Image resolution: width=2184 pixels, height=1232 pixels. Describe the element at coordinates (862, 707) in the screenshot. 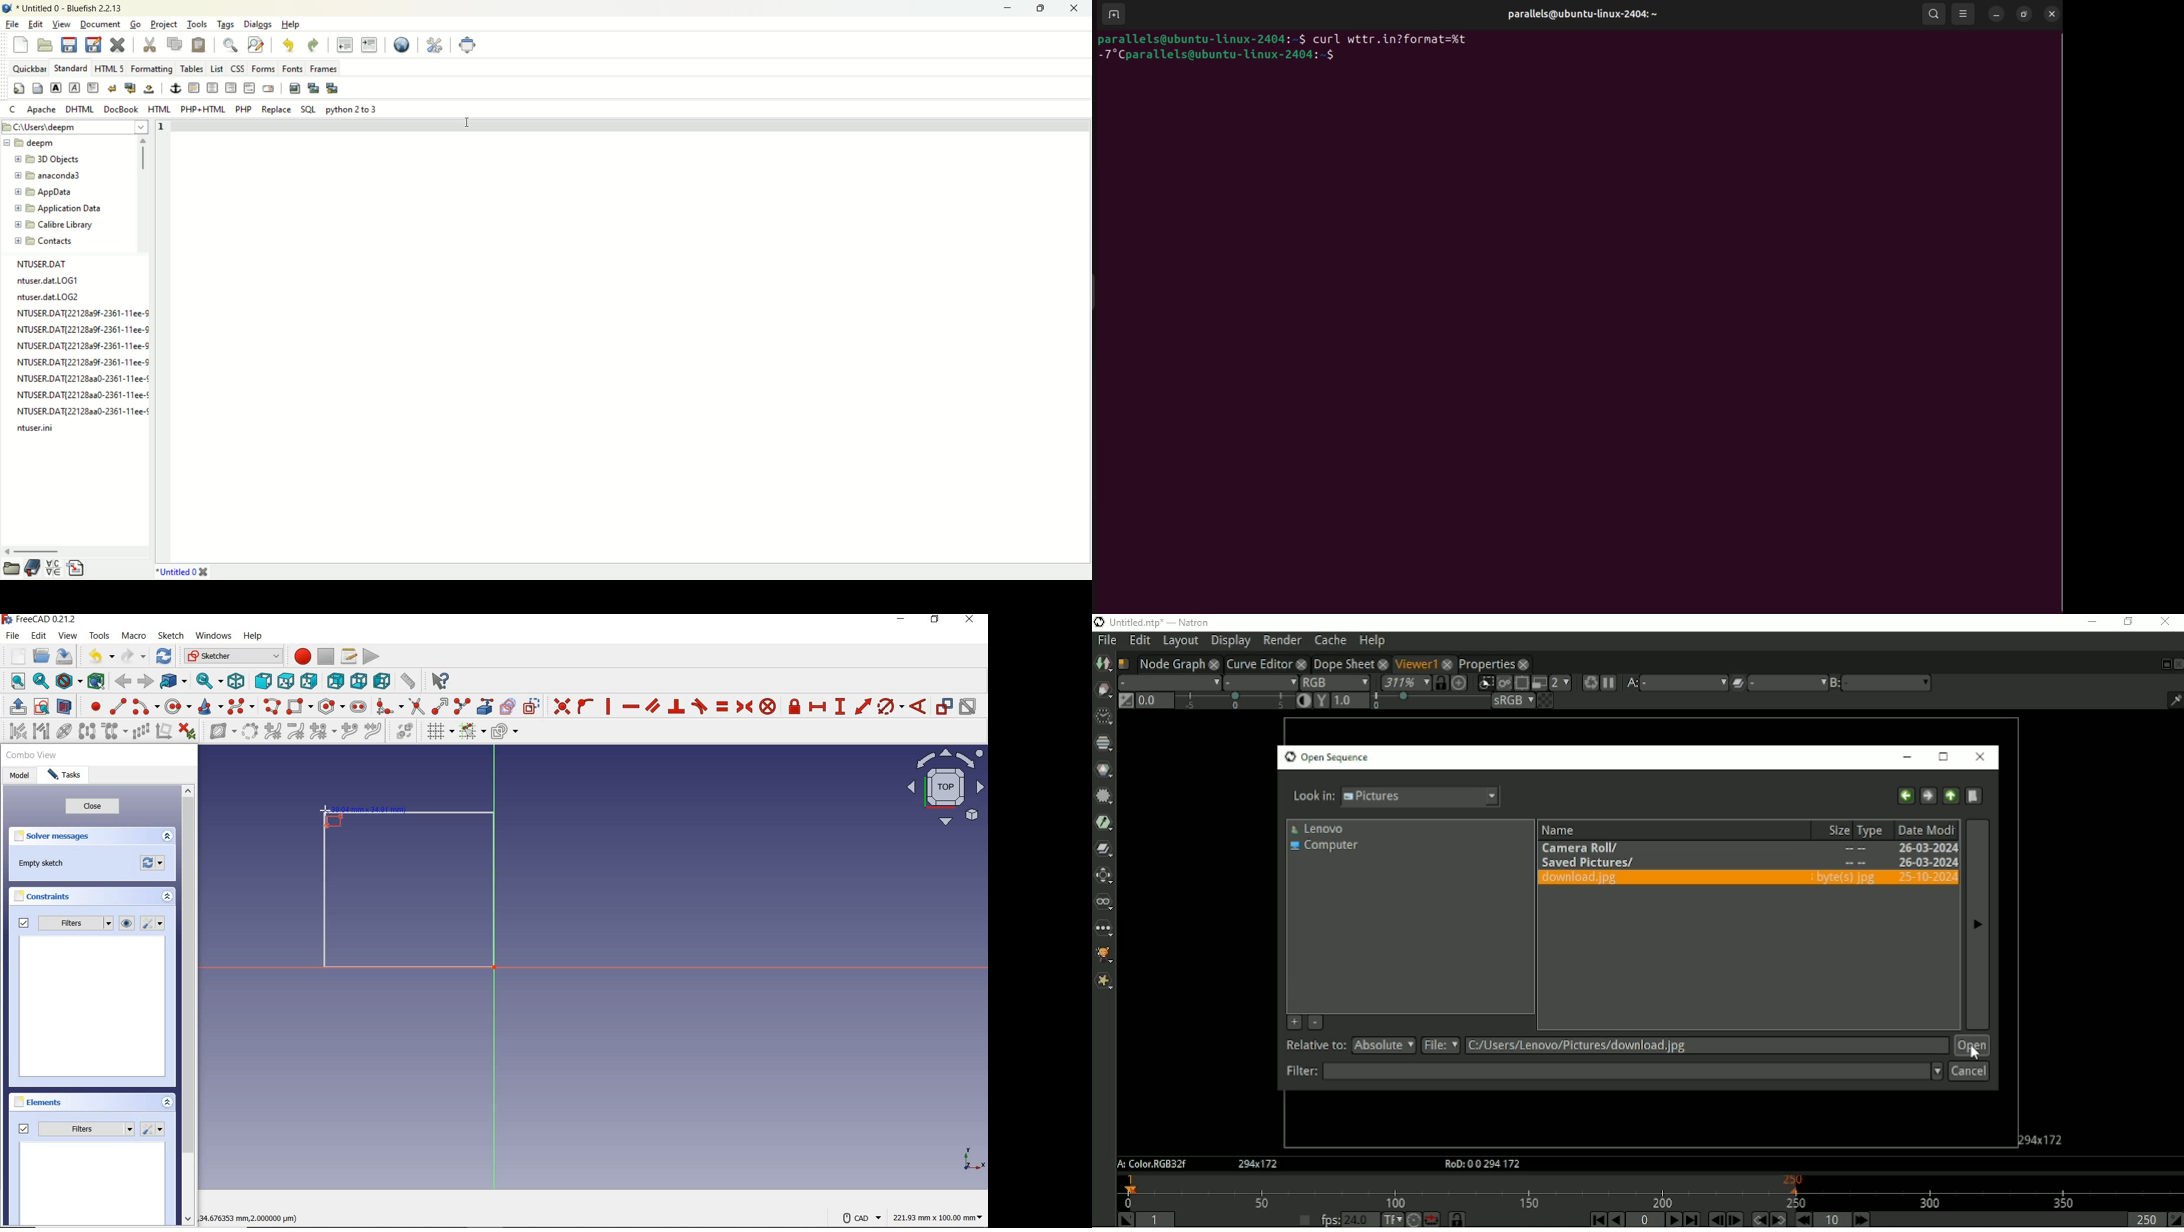

I see `constrain distance` at that location.